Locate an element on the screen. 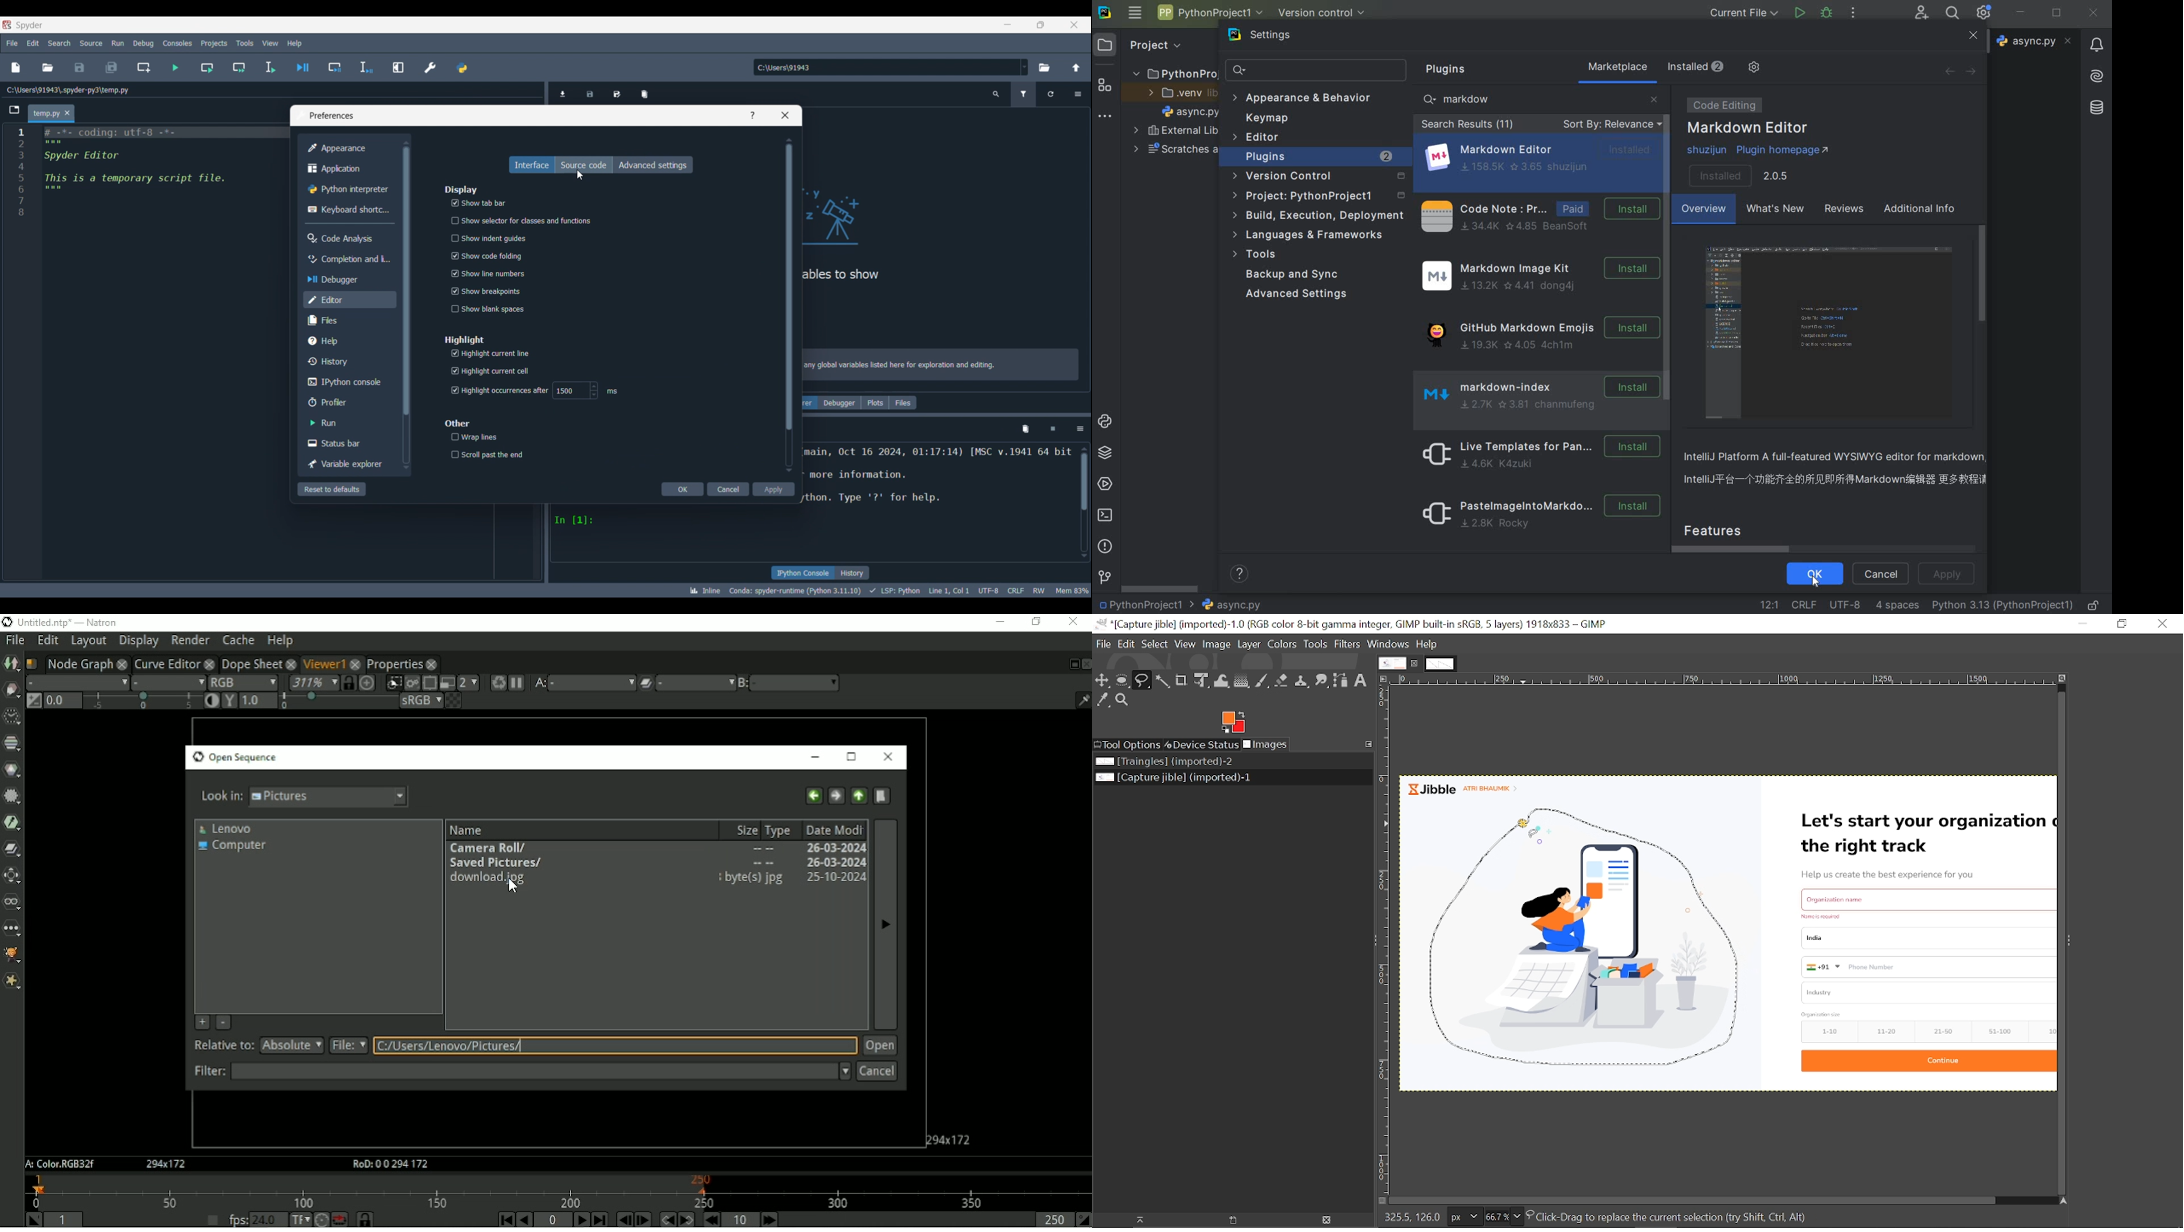 The height and width of the screenshot is (1232, 2184). Path tool is located at coordinates (1342, 681).